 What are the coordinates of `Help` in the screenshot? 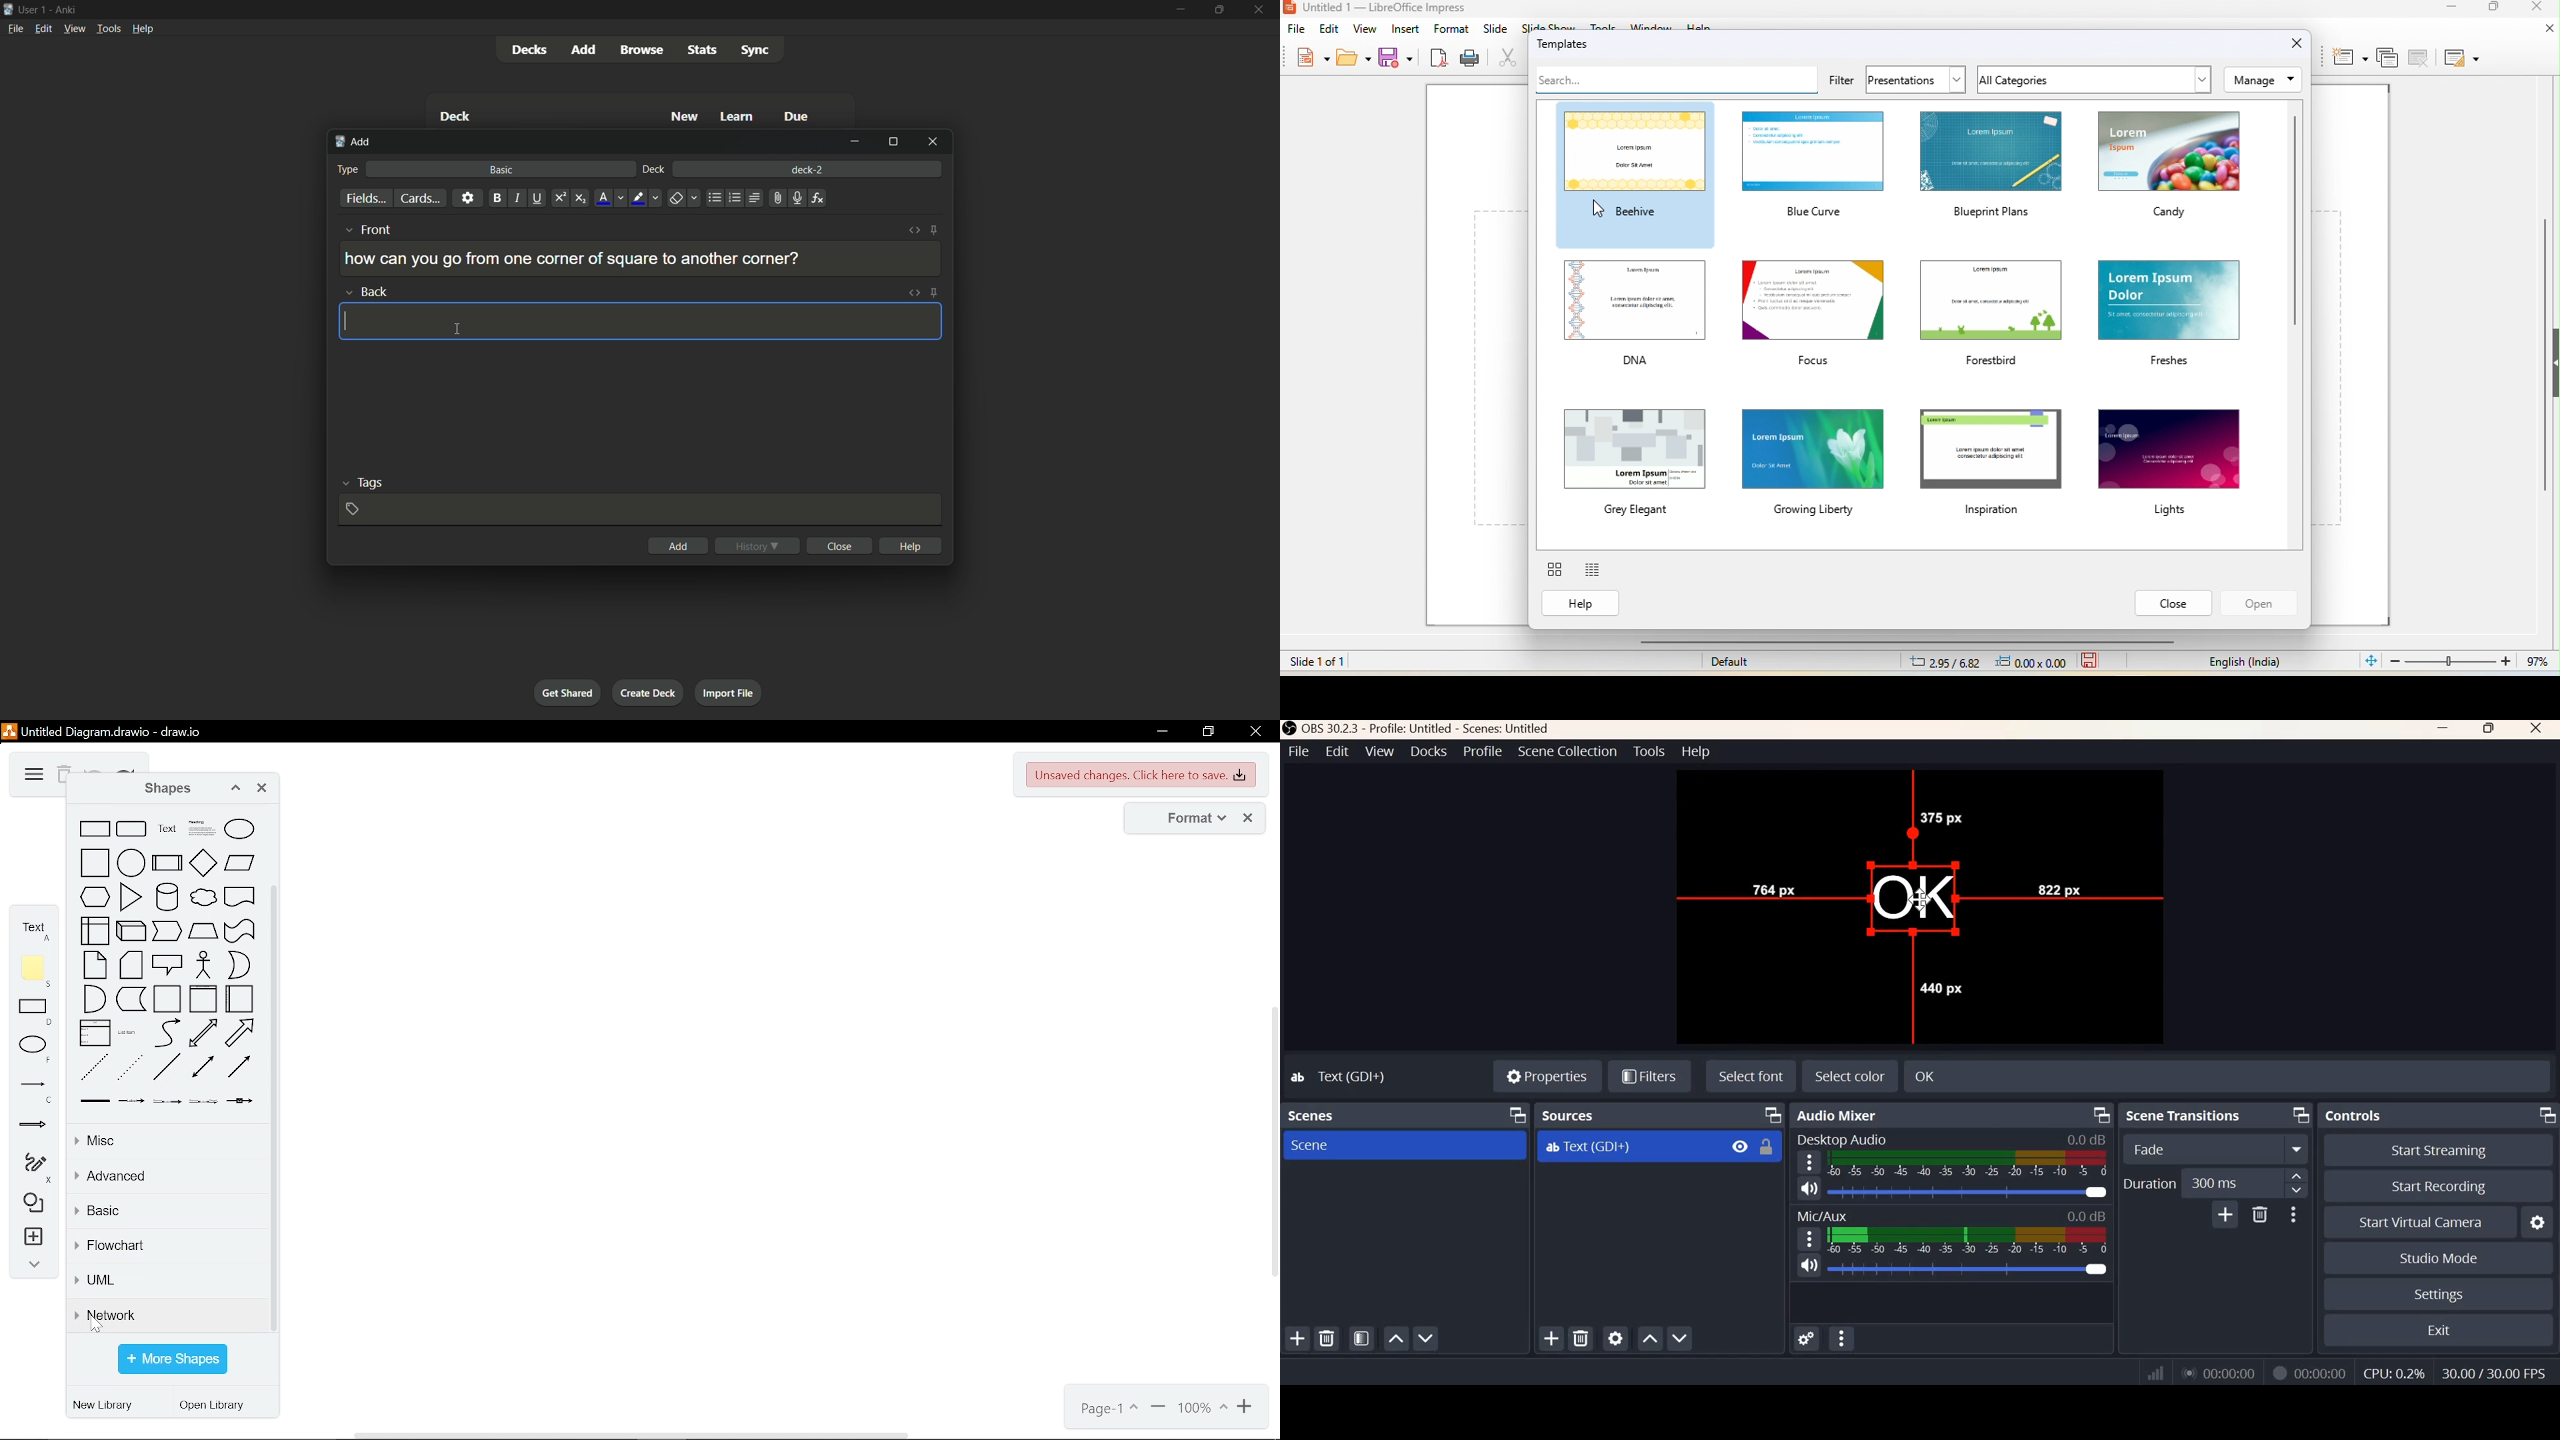 It's located at (1697, 751).